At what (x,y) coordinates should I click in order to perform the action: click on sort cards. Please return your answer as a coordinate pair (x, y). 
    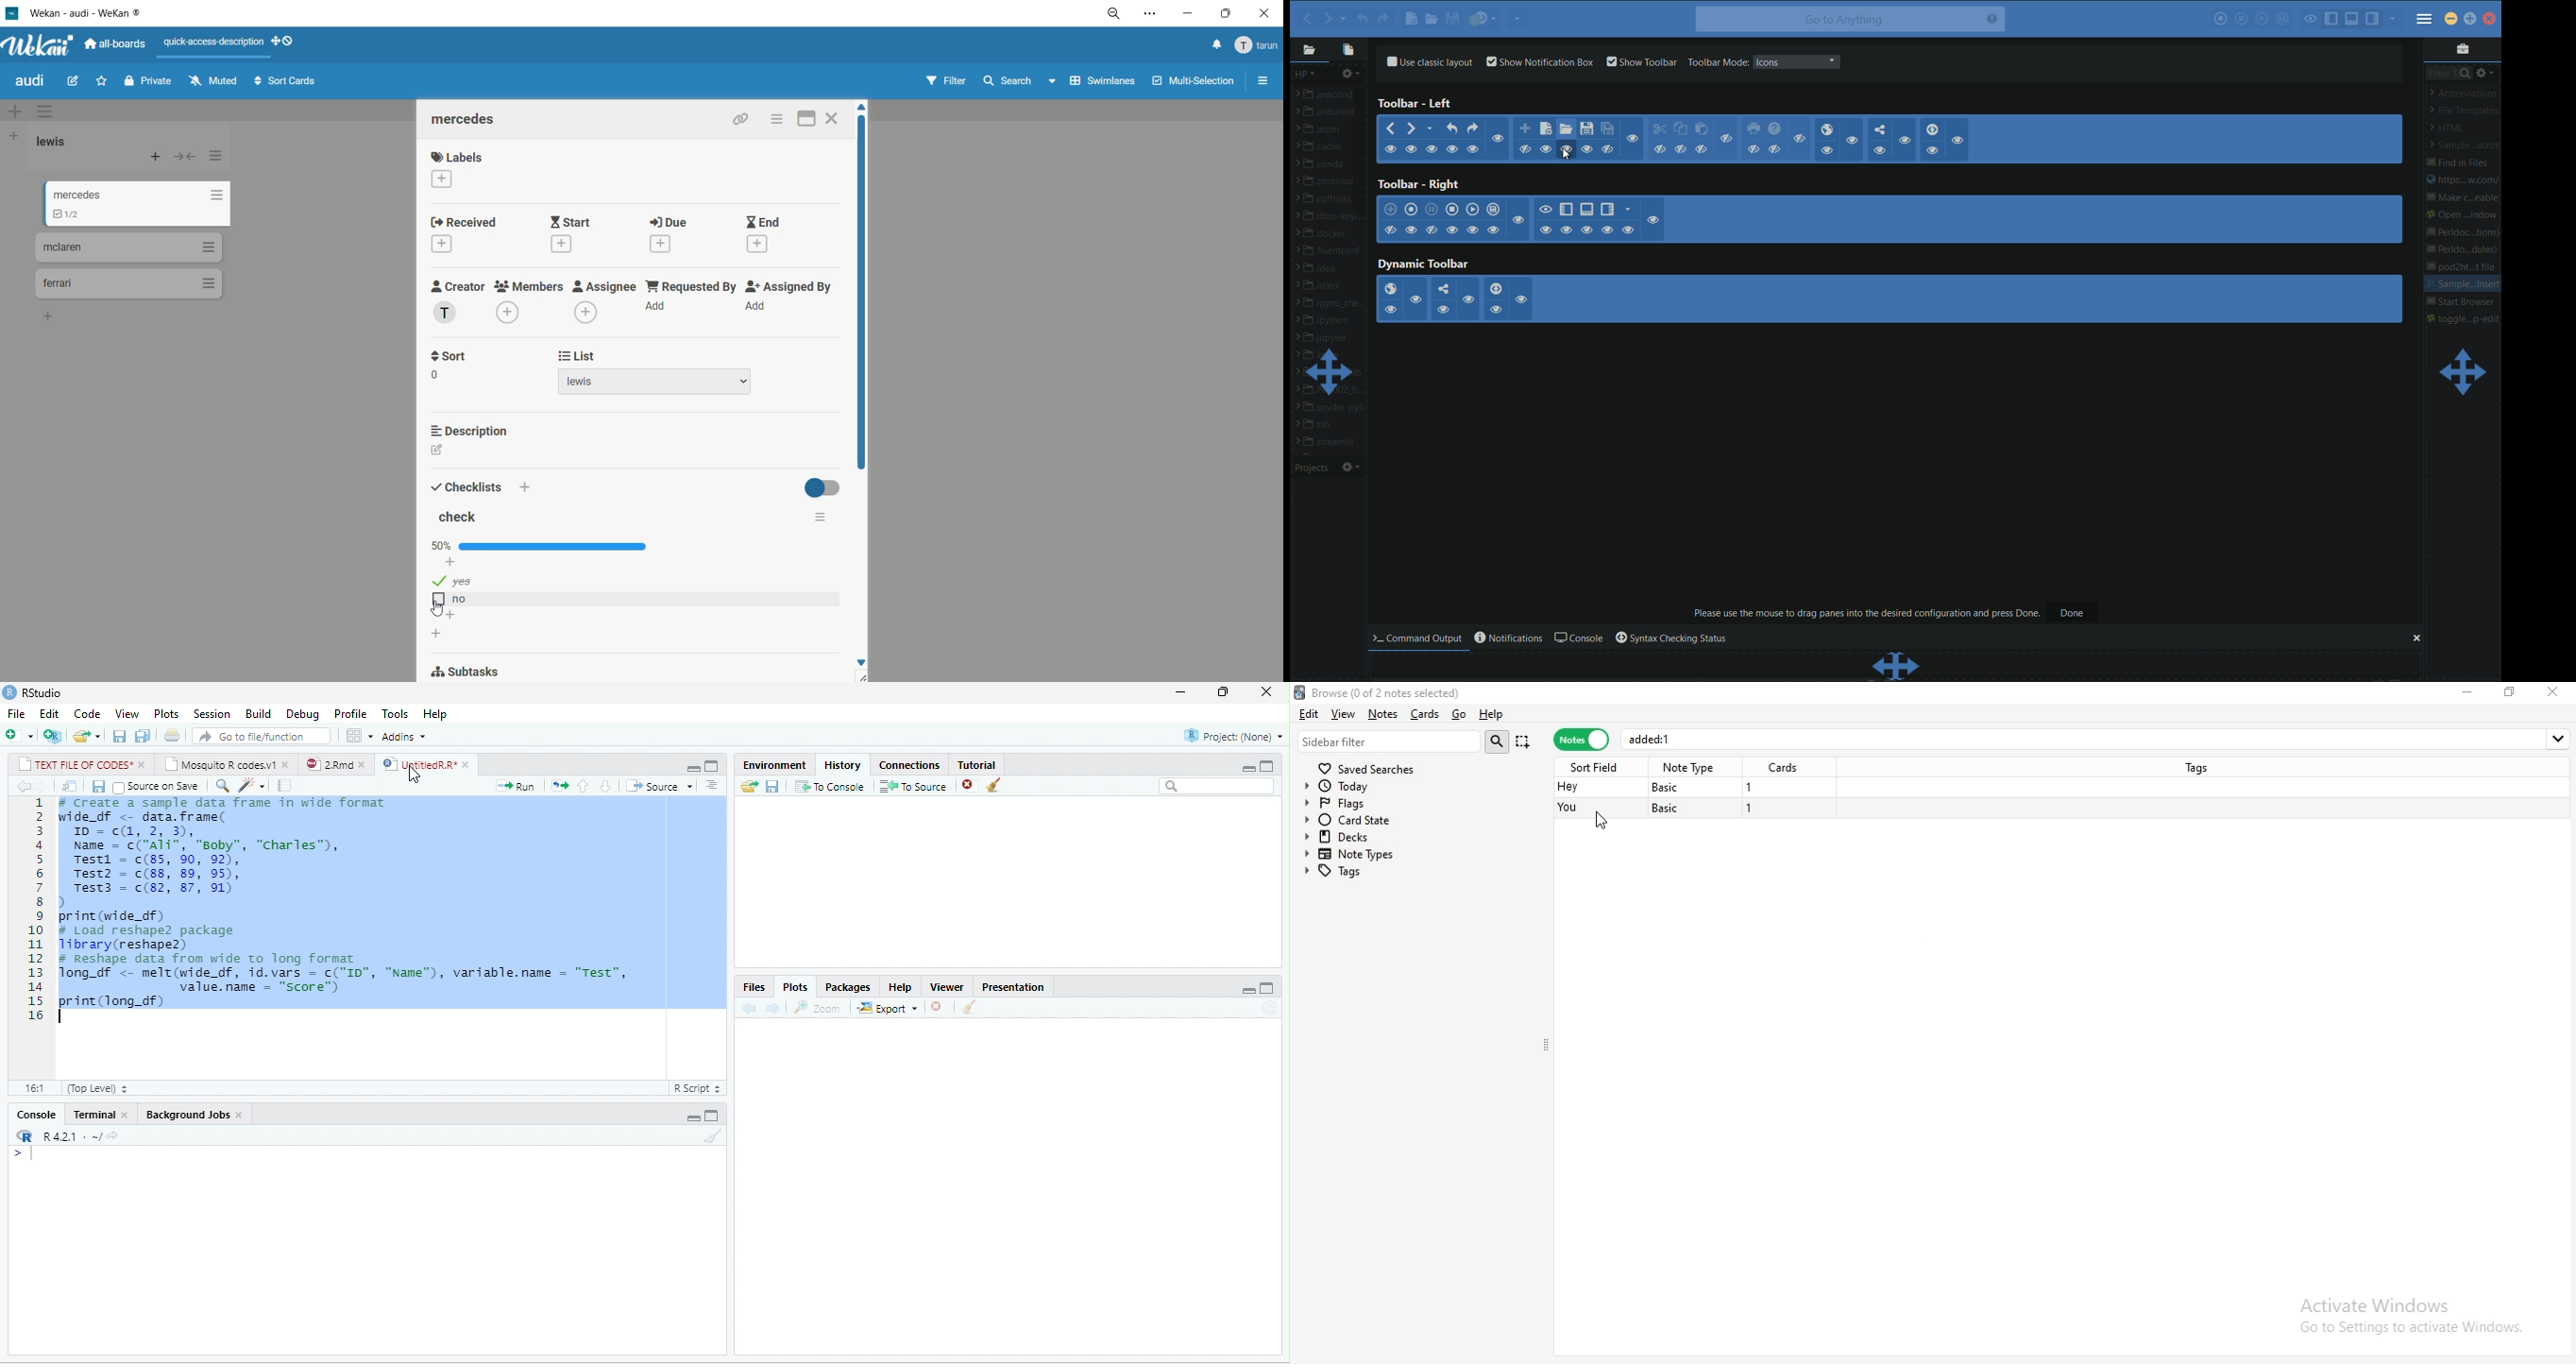
    Looking at the image, I should click on (285, 82).